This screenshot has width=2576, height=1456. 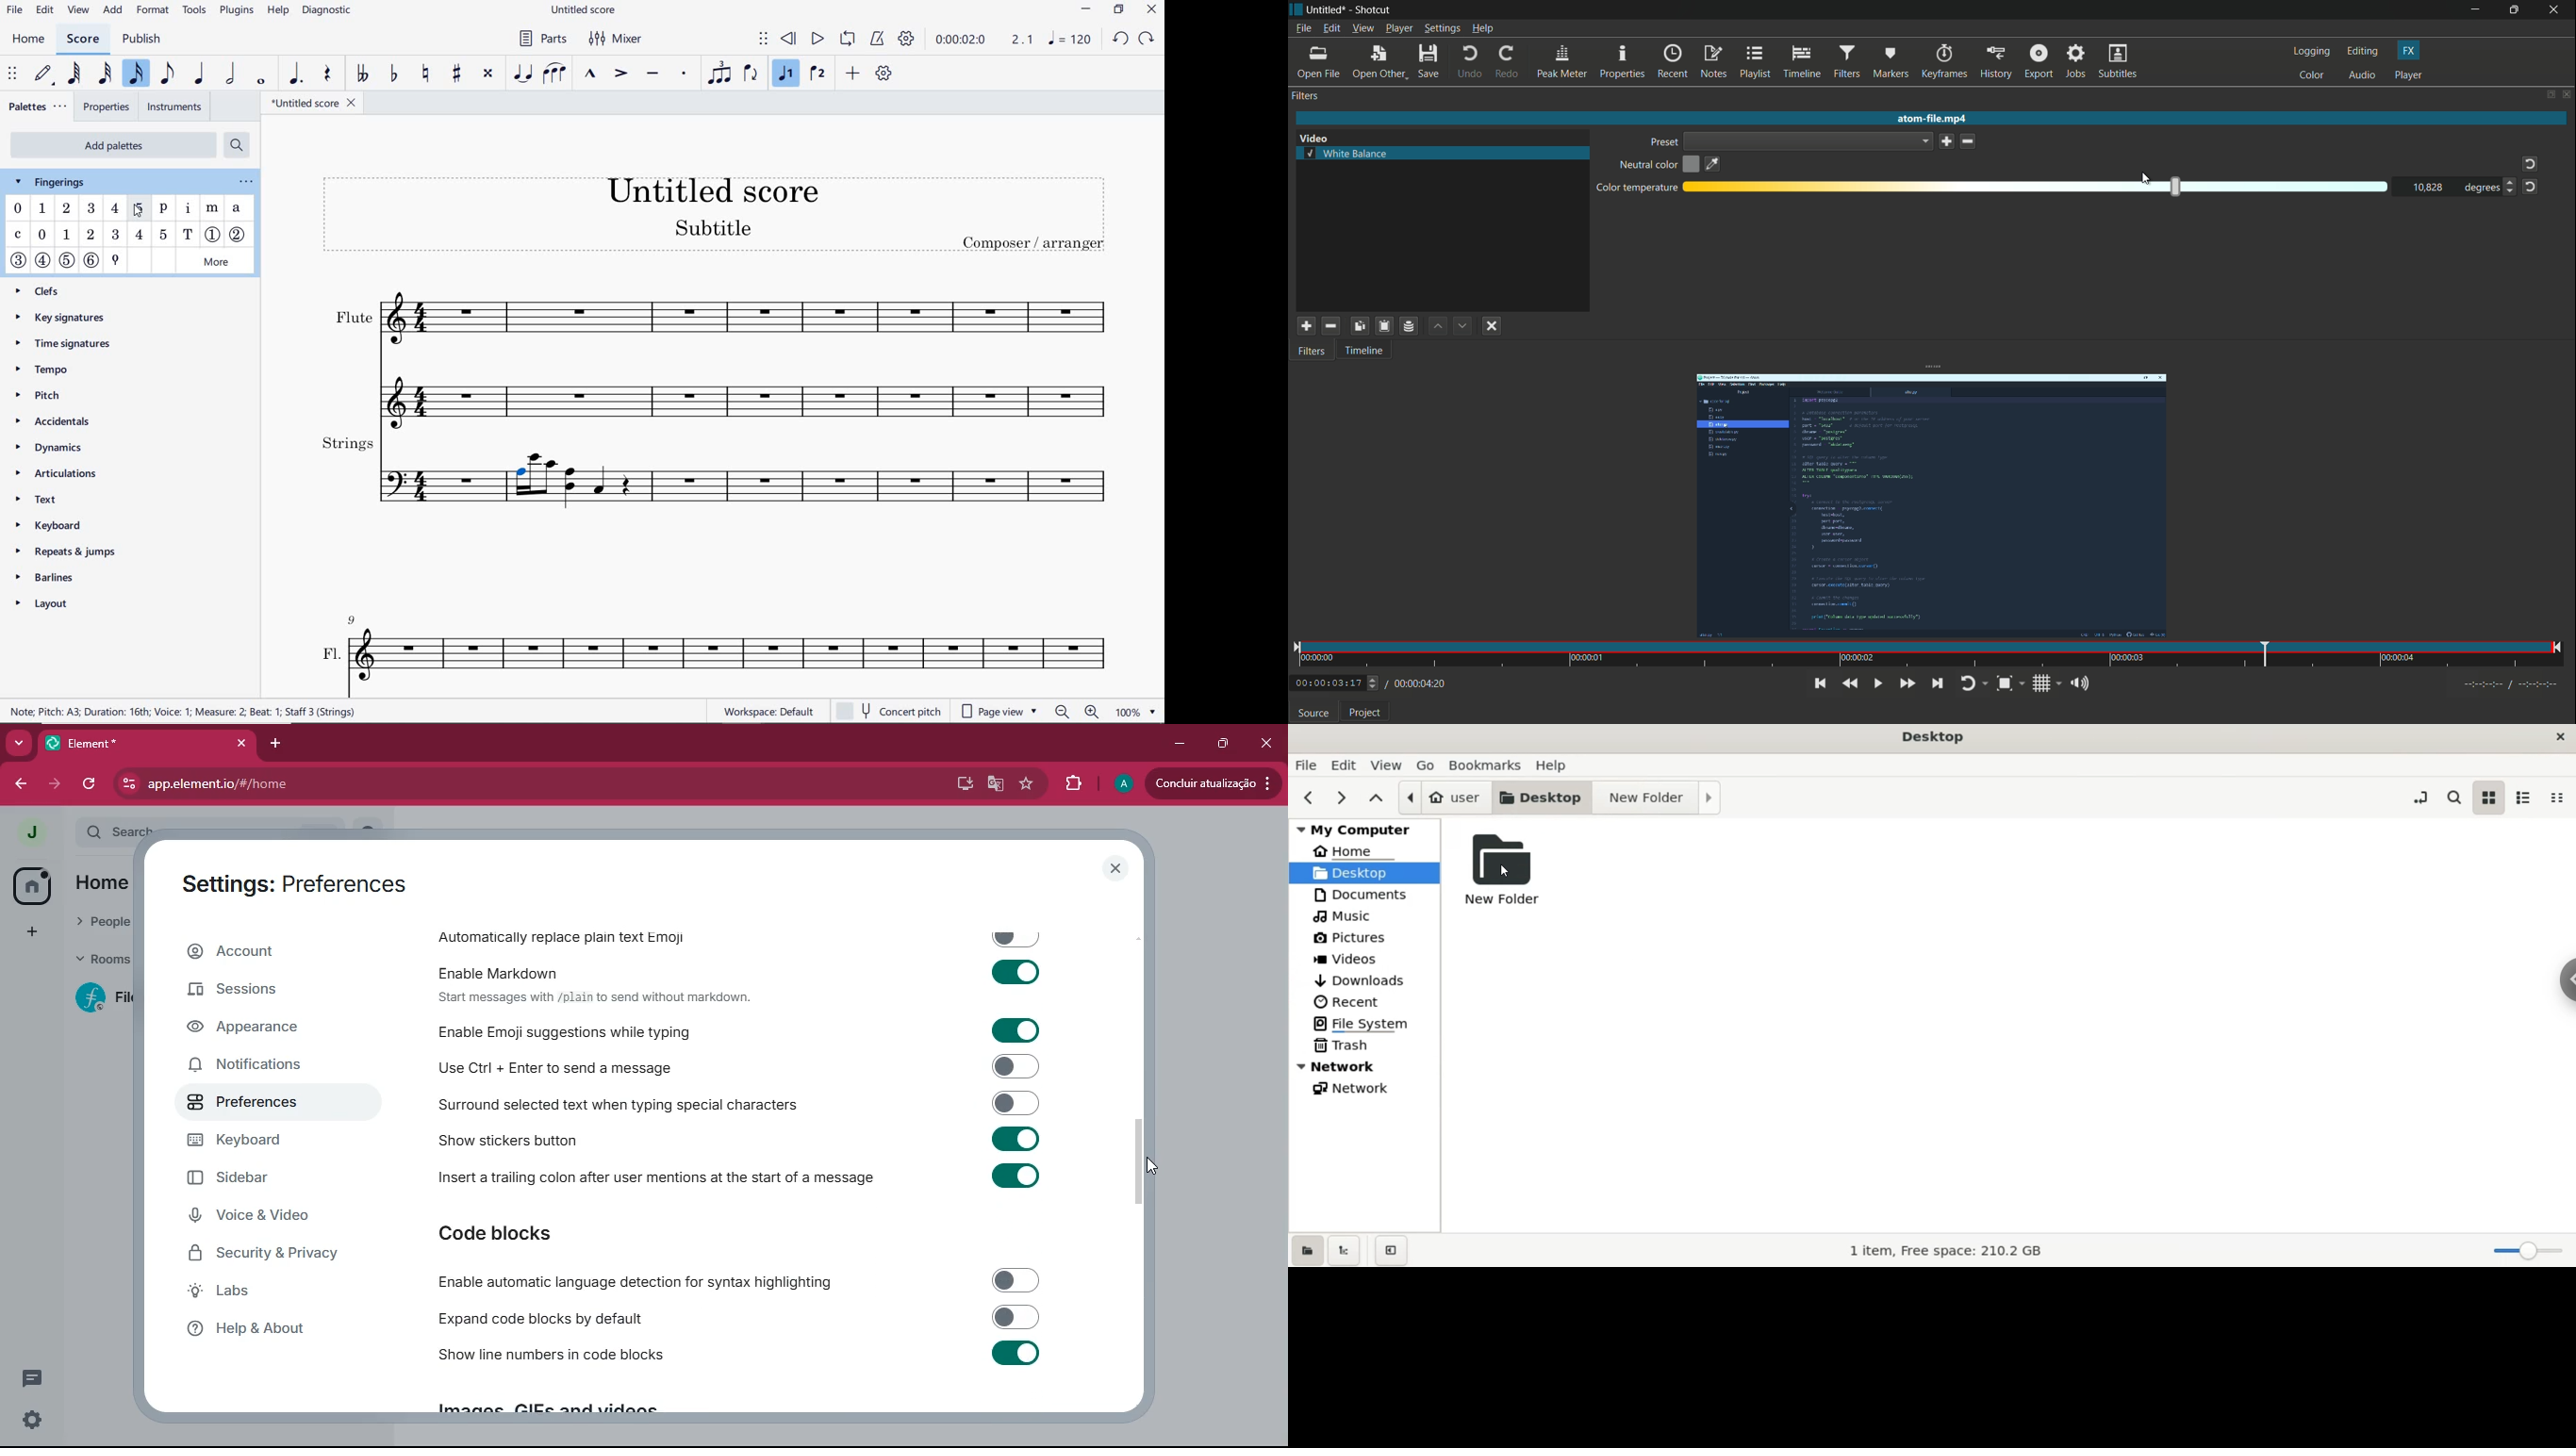 I want to click on score, so click(x=81, y=40).